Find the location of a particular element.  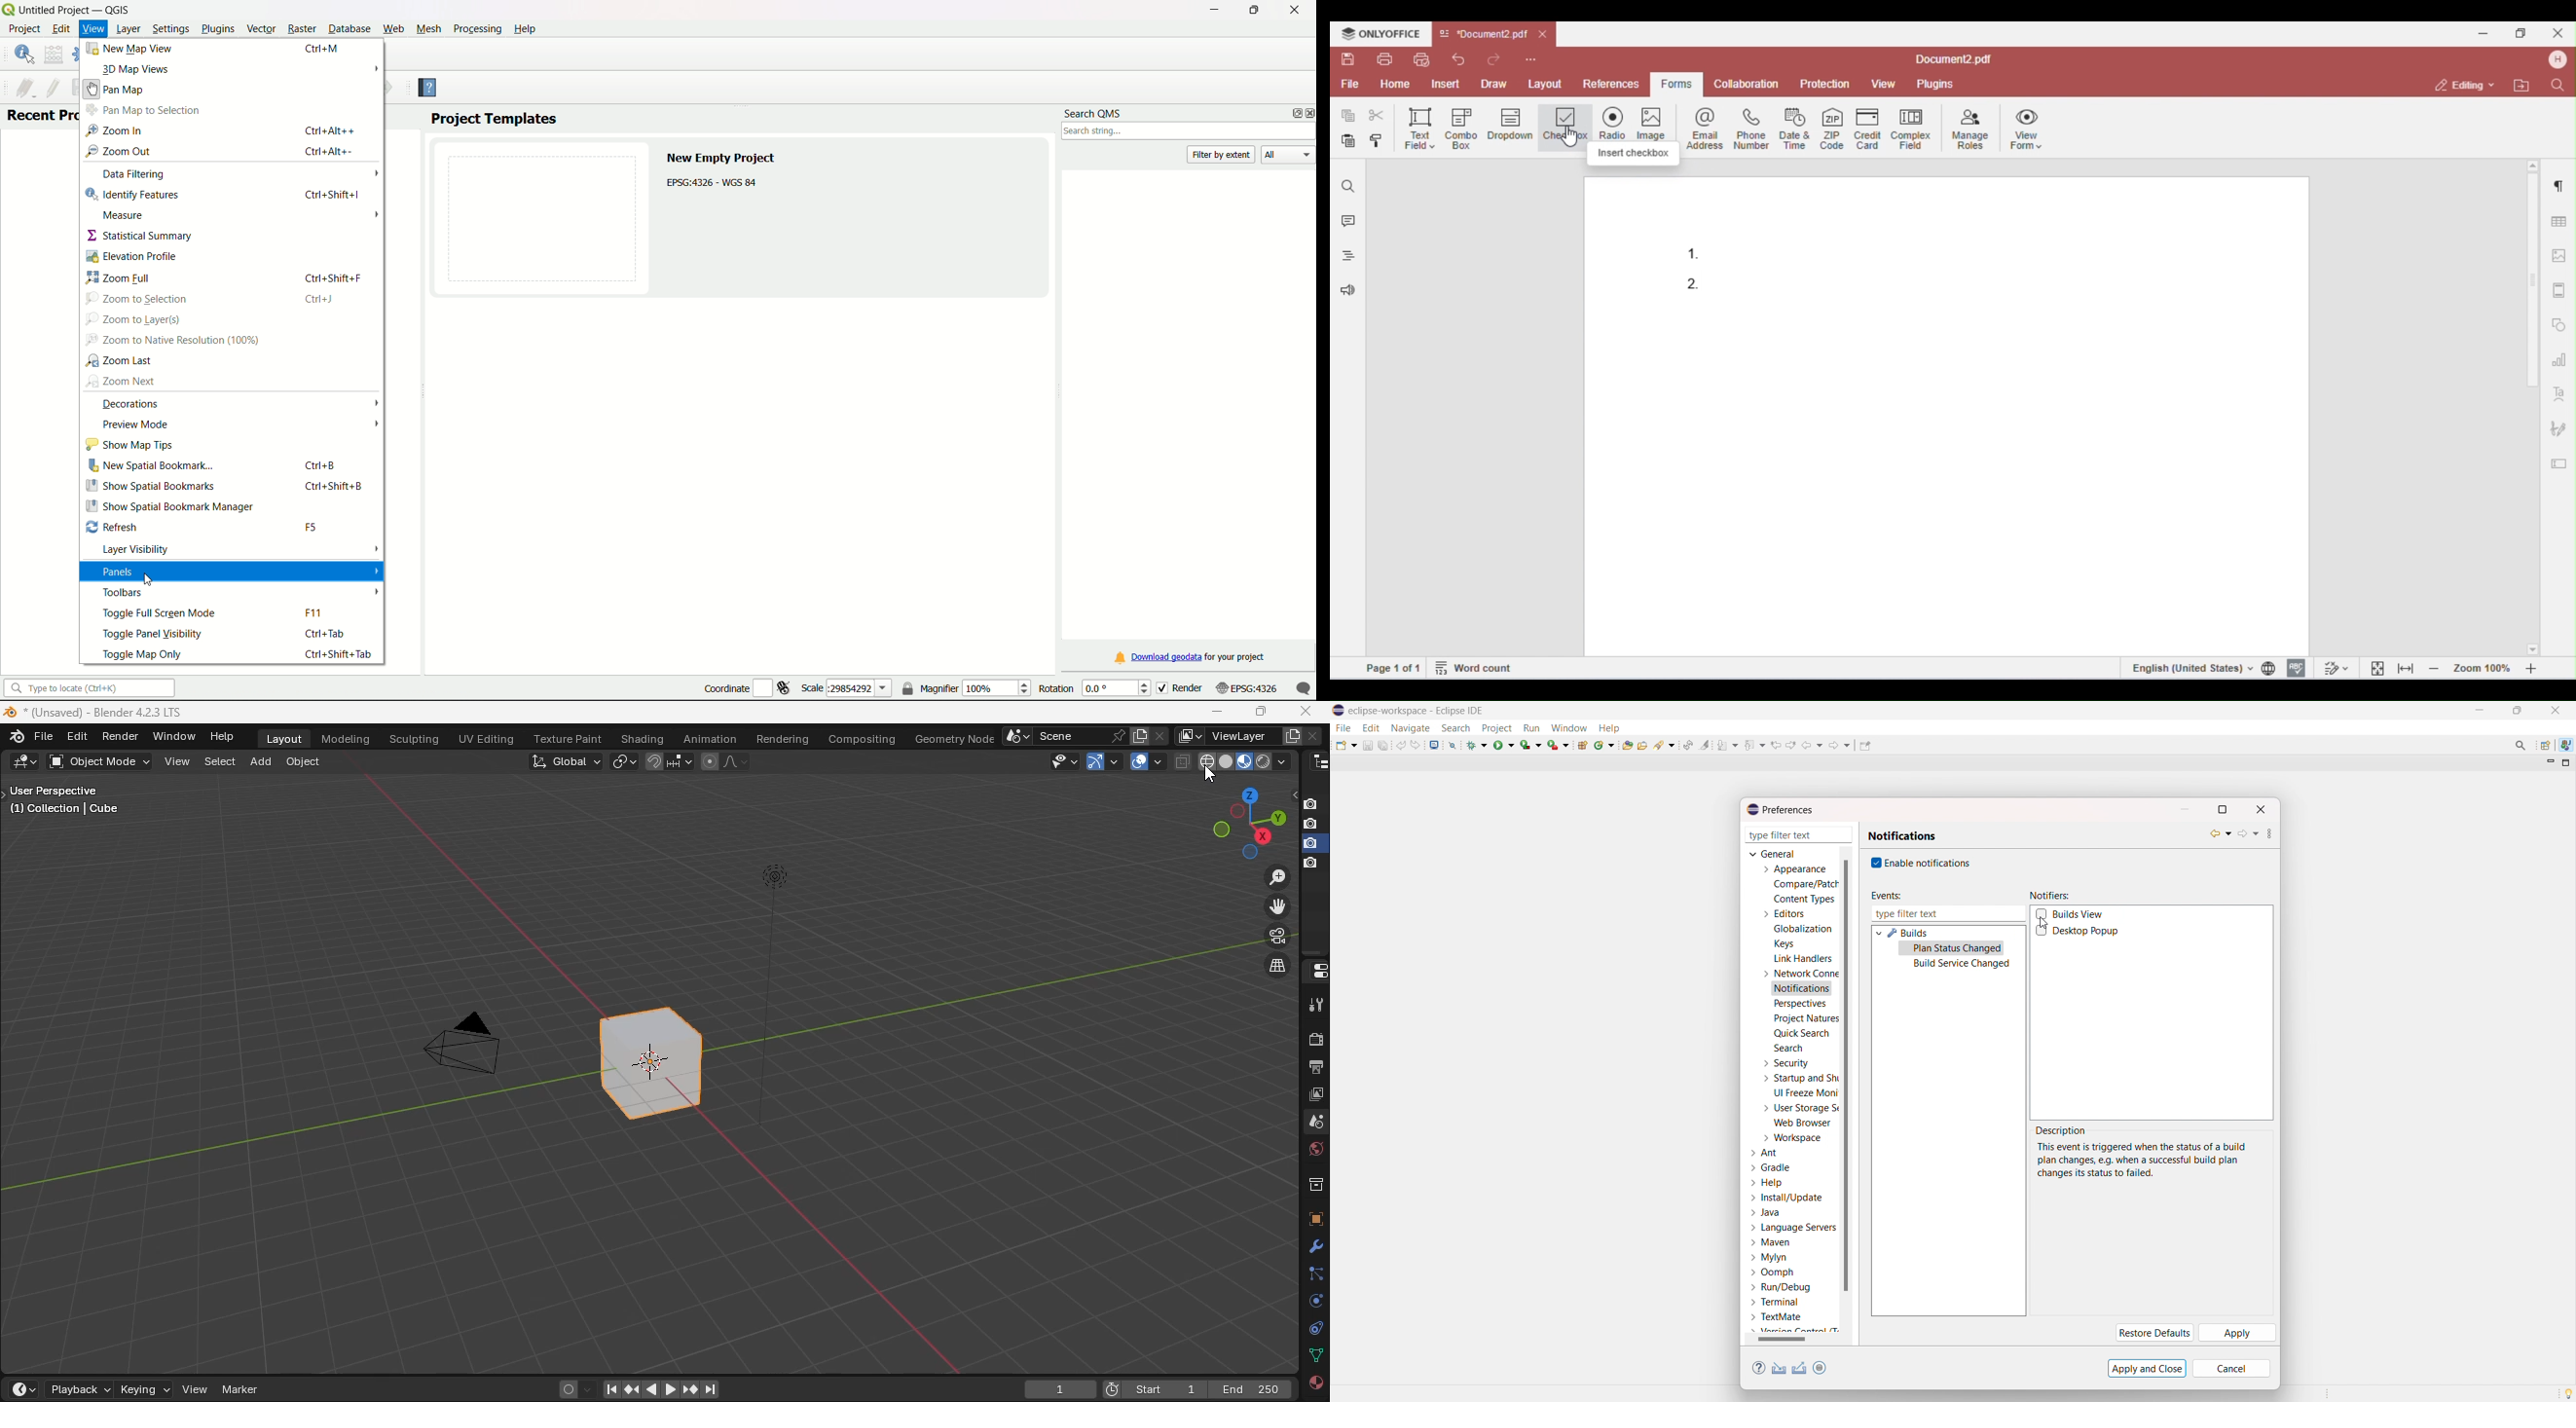

edit is located at coordinates (79, 736).